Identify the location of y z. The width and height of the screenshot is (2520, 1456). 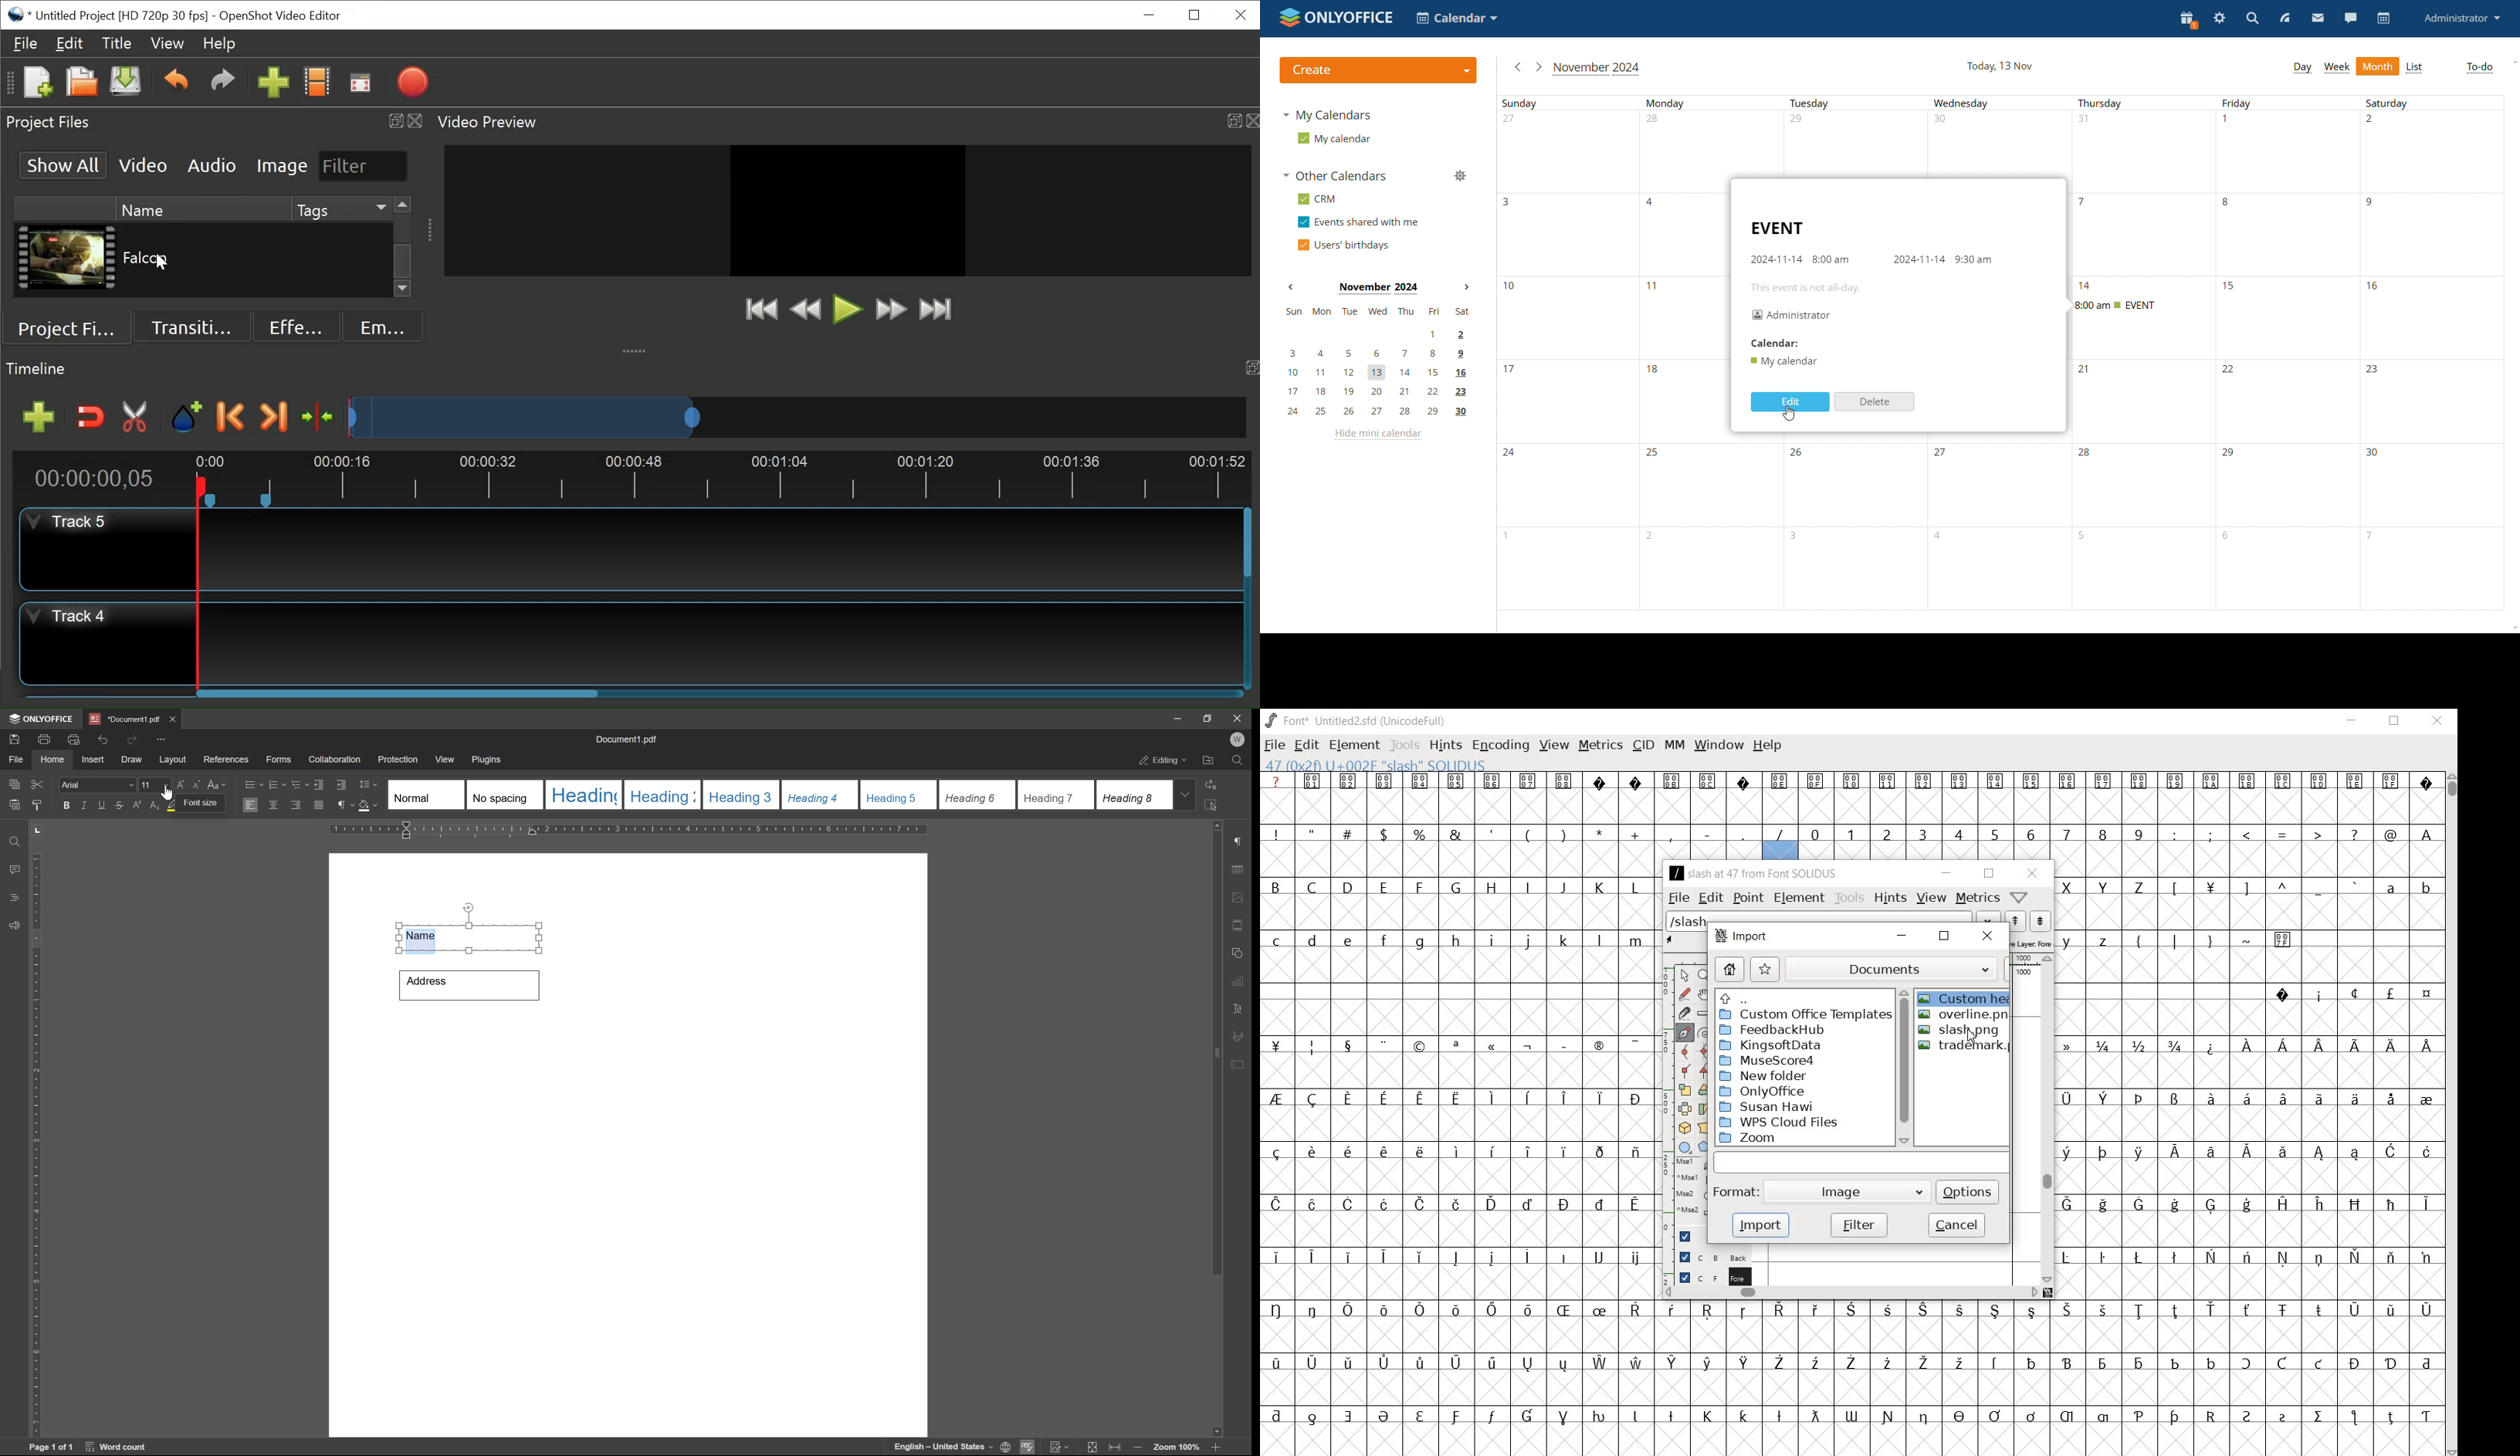
(2089, 941).